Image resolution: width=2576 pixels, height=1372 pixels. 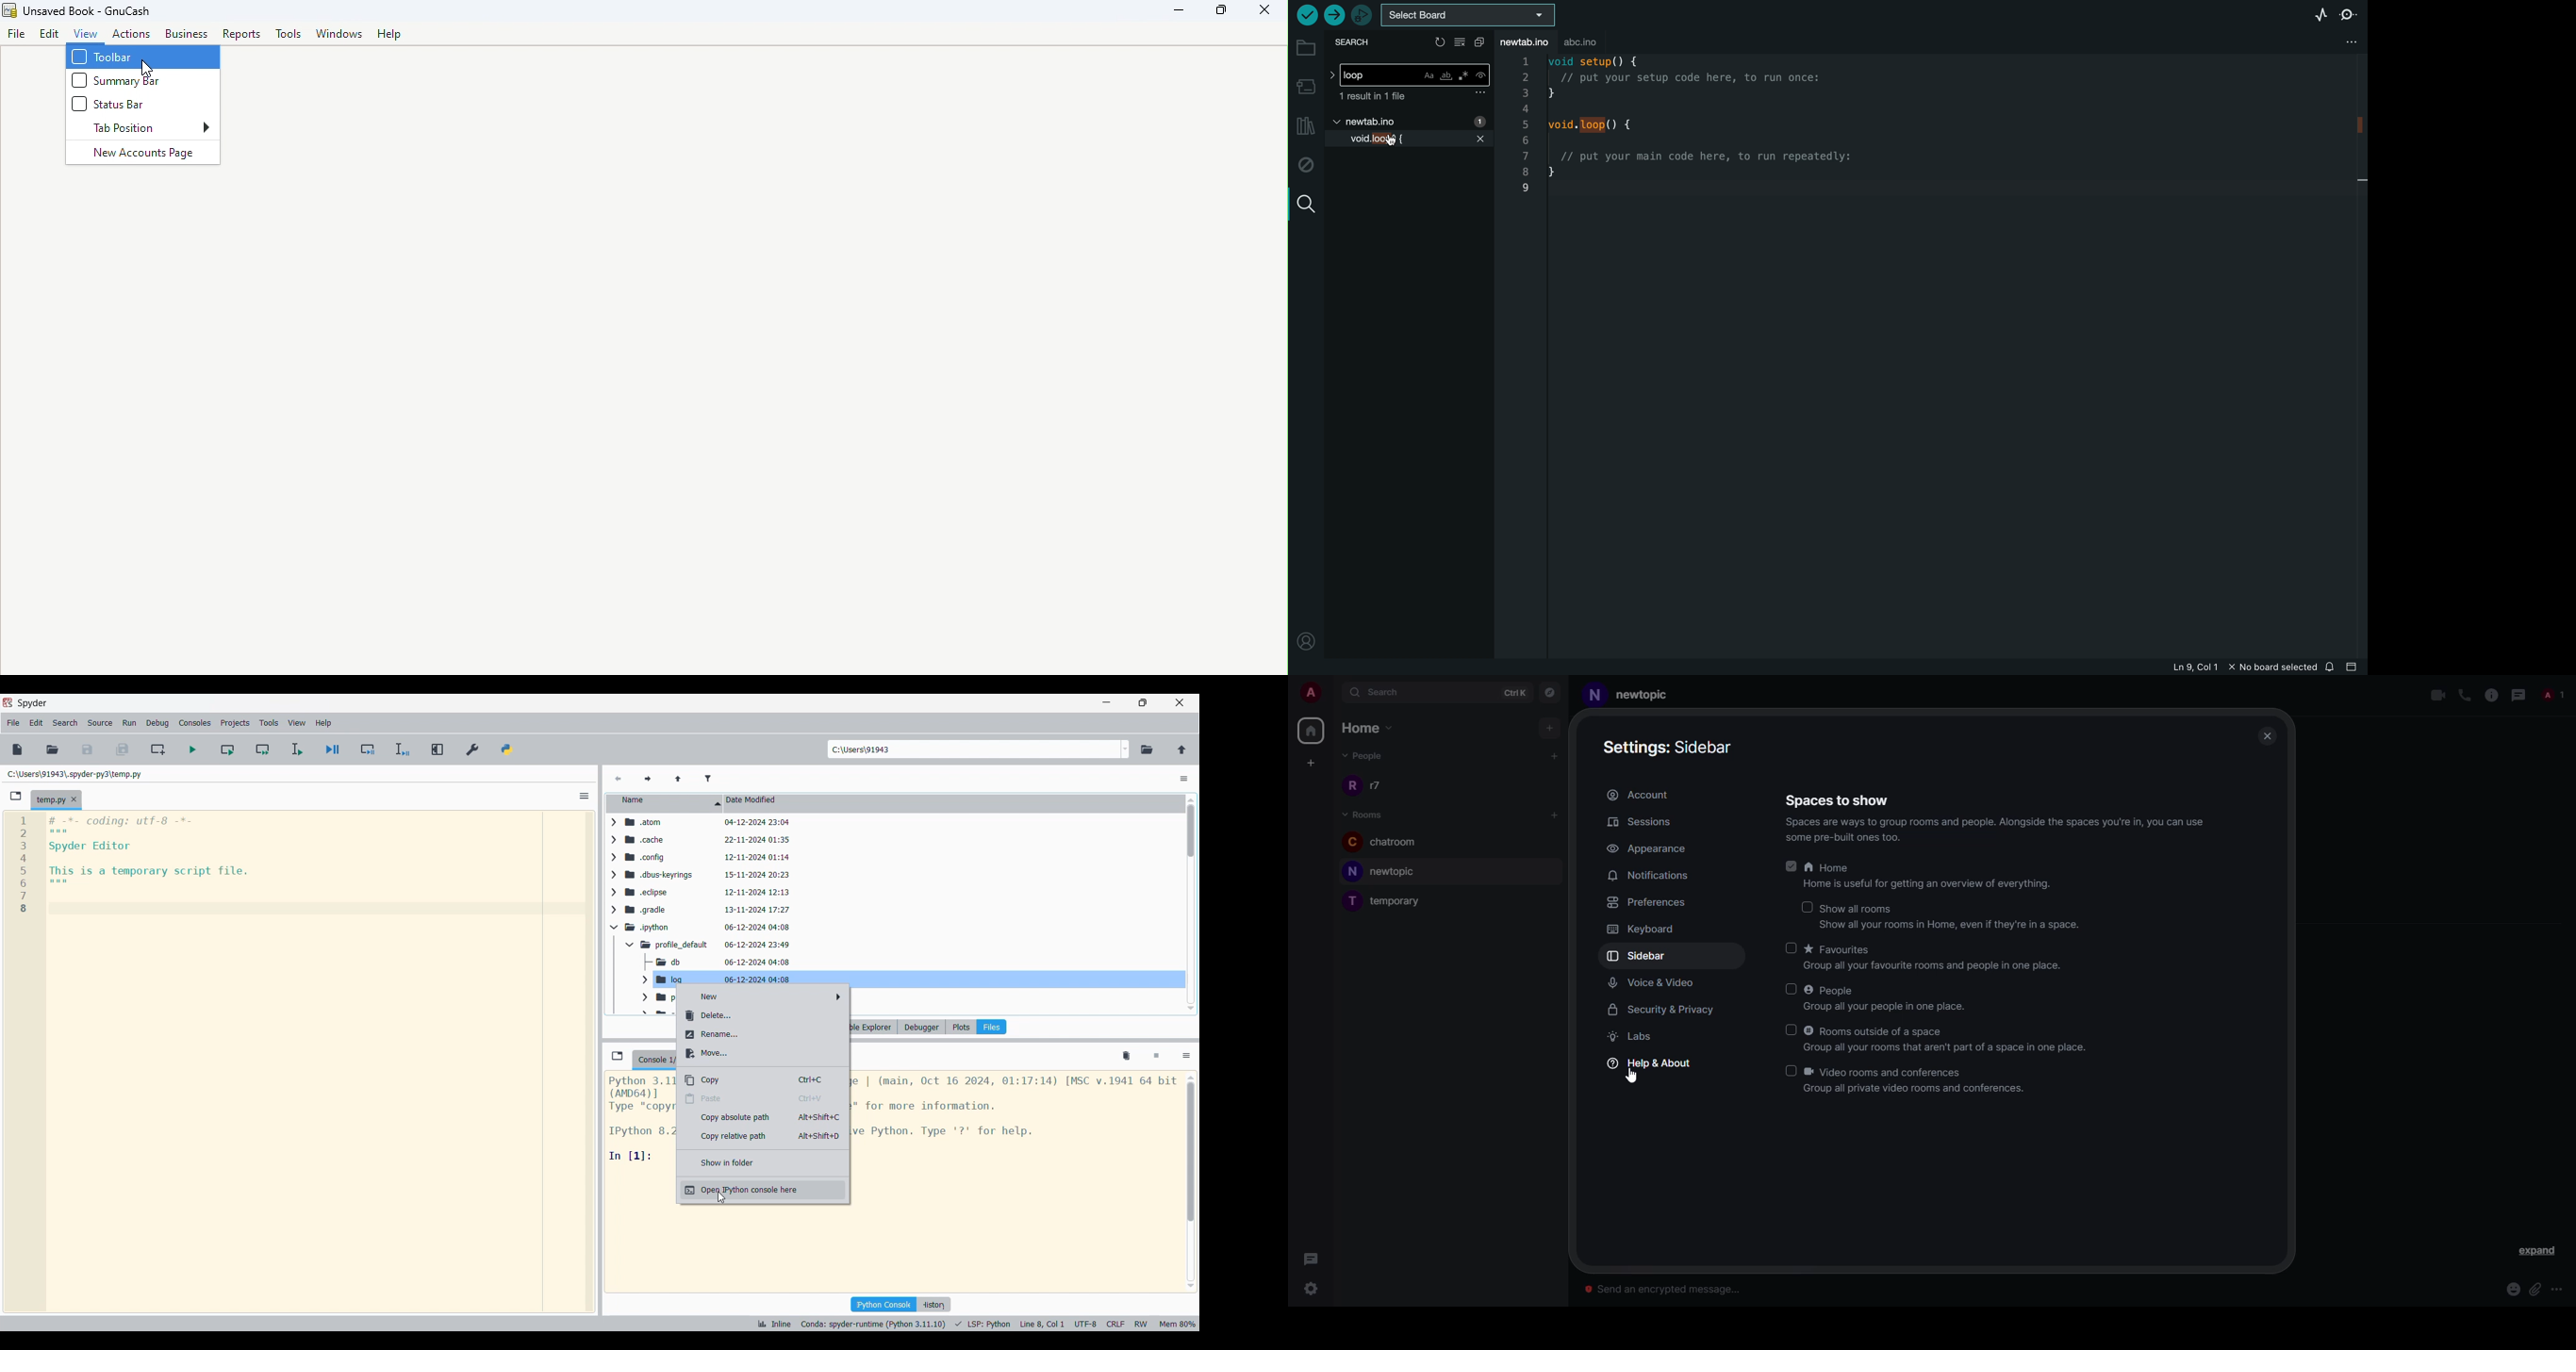 What do you see at coordinates (1314, 1261) in the screenshot?
I see `comment` at bounding box center [1314, 1261].